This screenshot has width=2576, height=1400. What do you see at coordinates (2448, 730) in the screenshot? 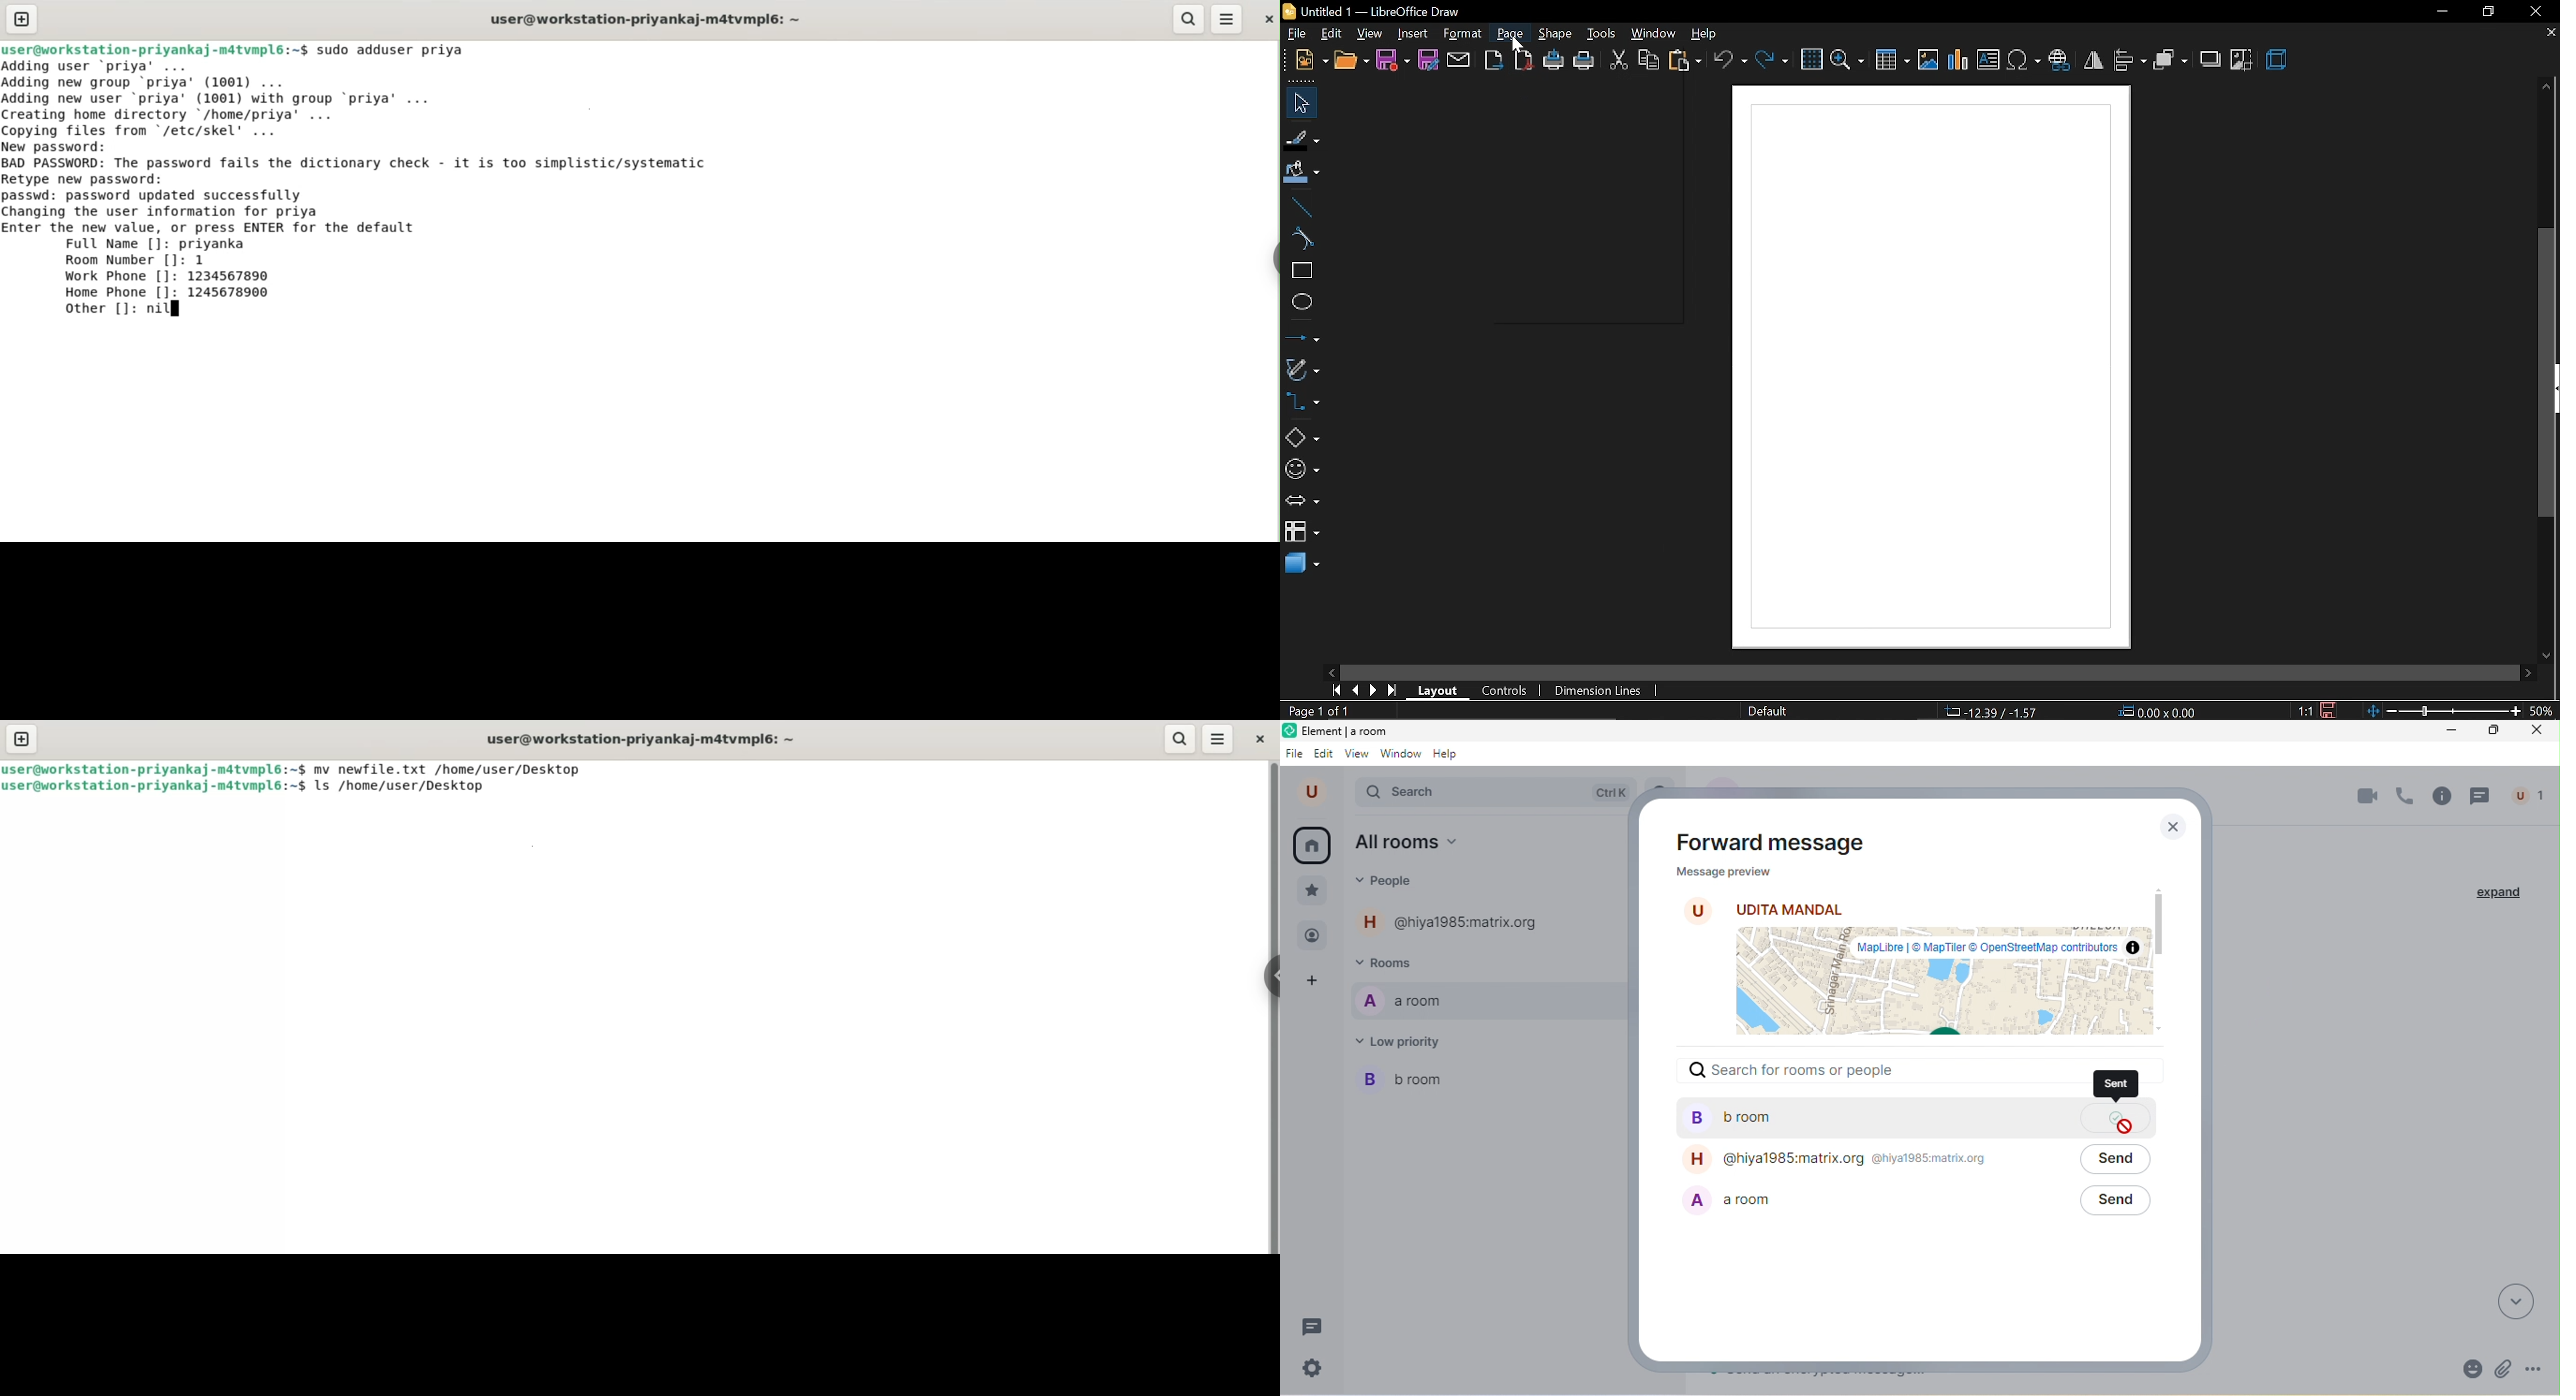
I see `minimize` at bounding box center [2448, 730].